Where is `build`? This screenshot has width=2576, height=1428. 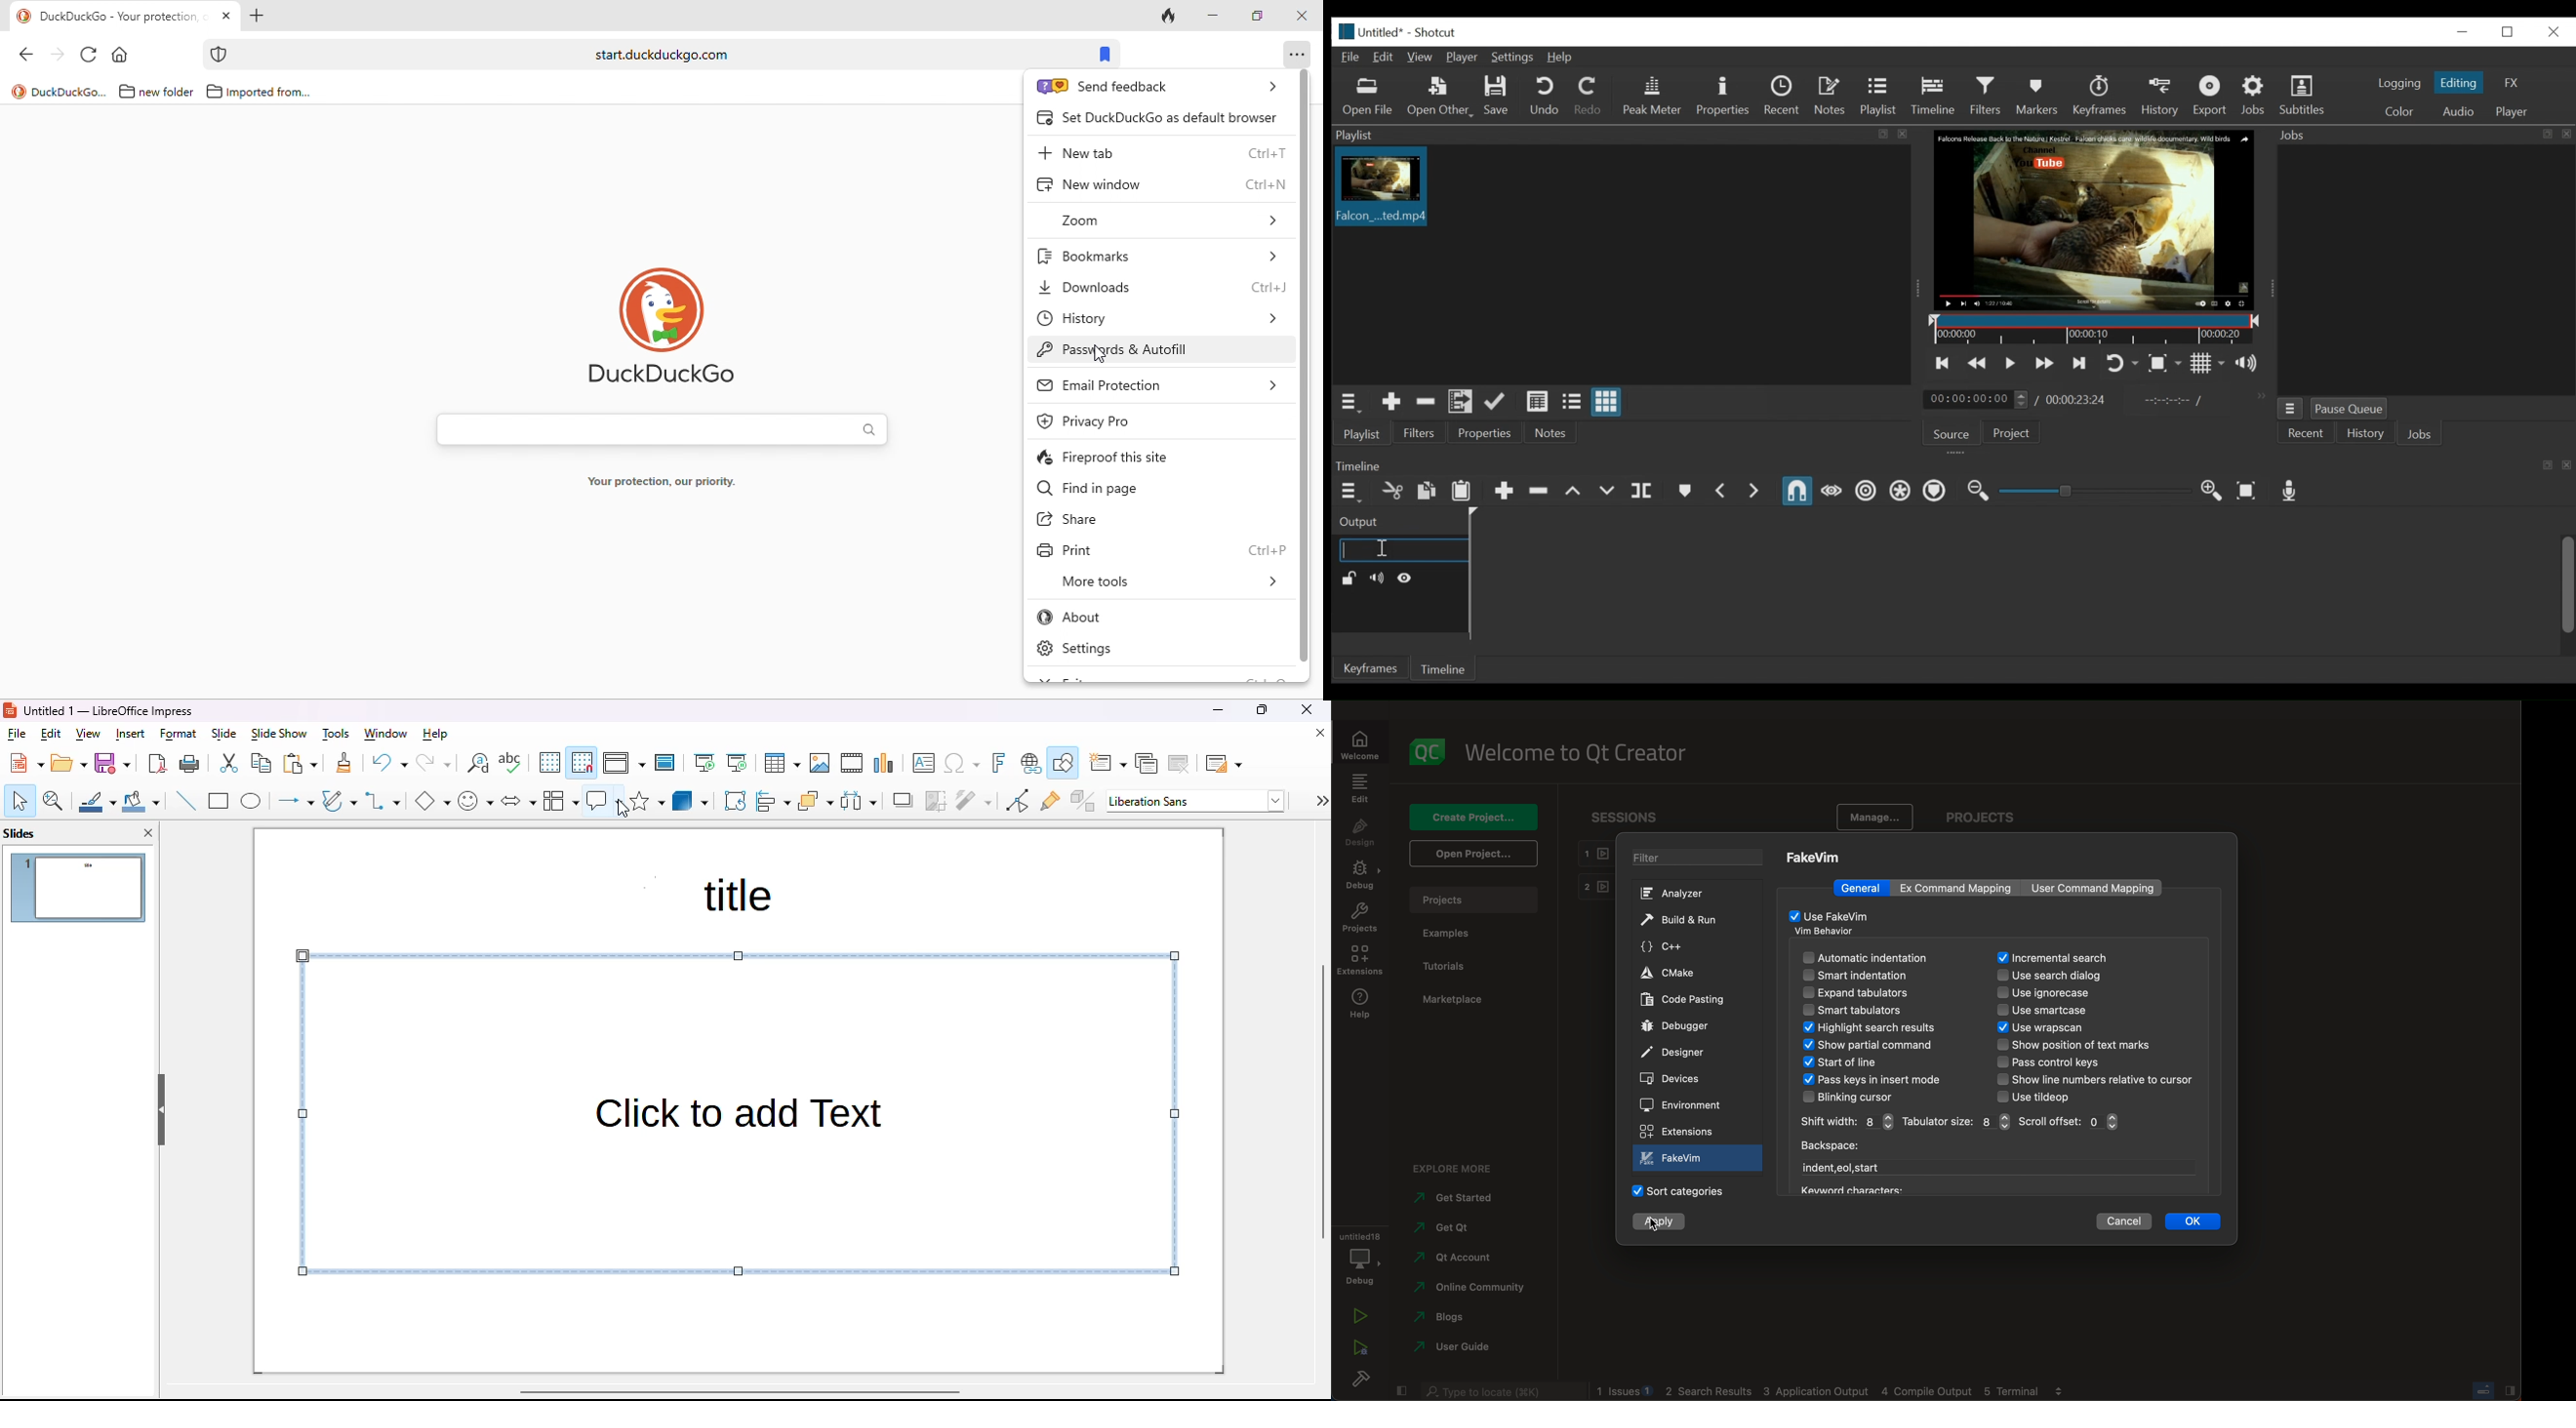
build is located at coordinates (1360, 1380).